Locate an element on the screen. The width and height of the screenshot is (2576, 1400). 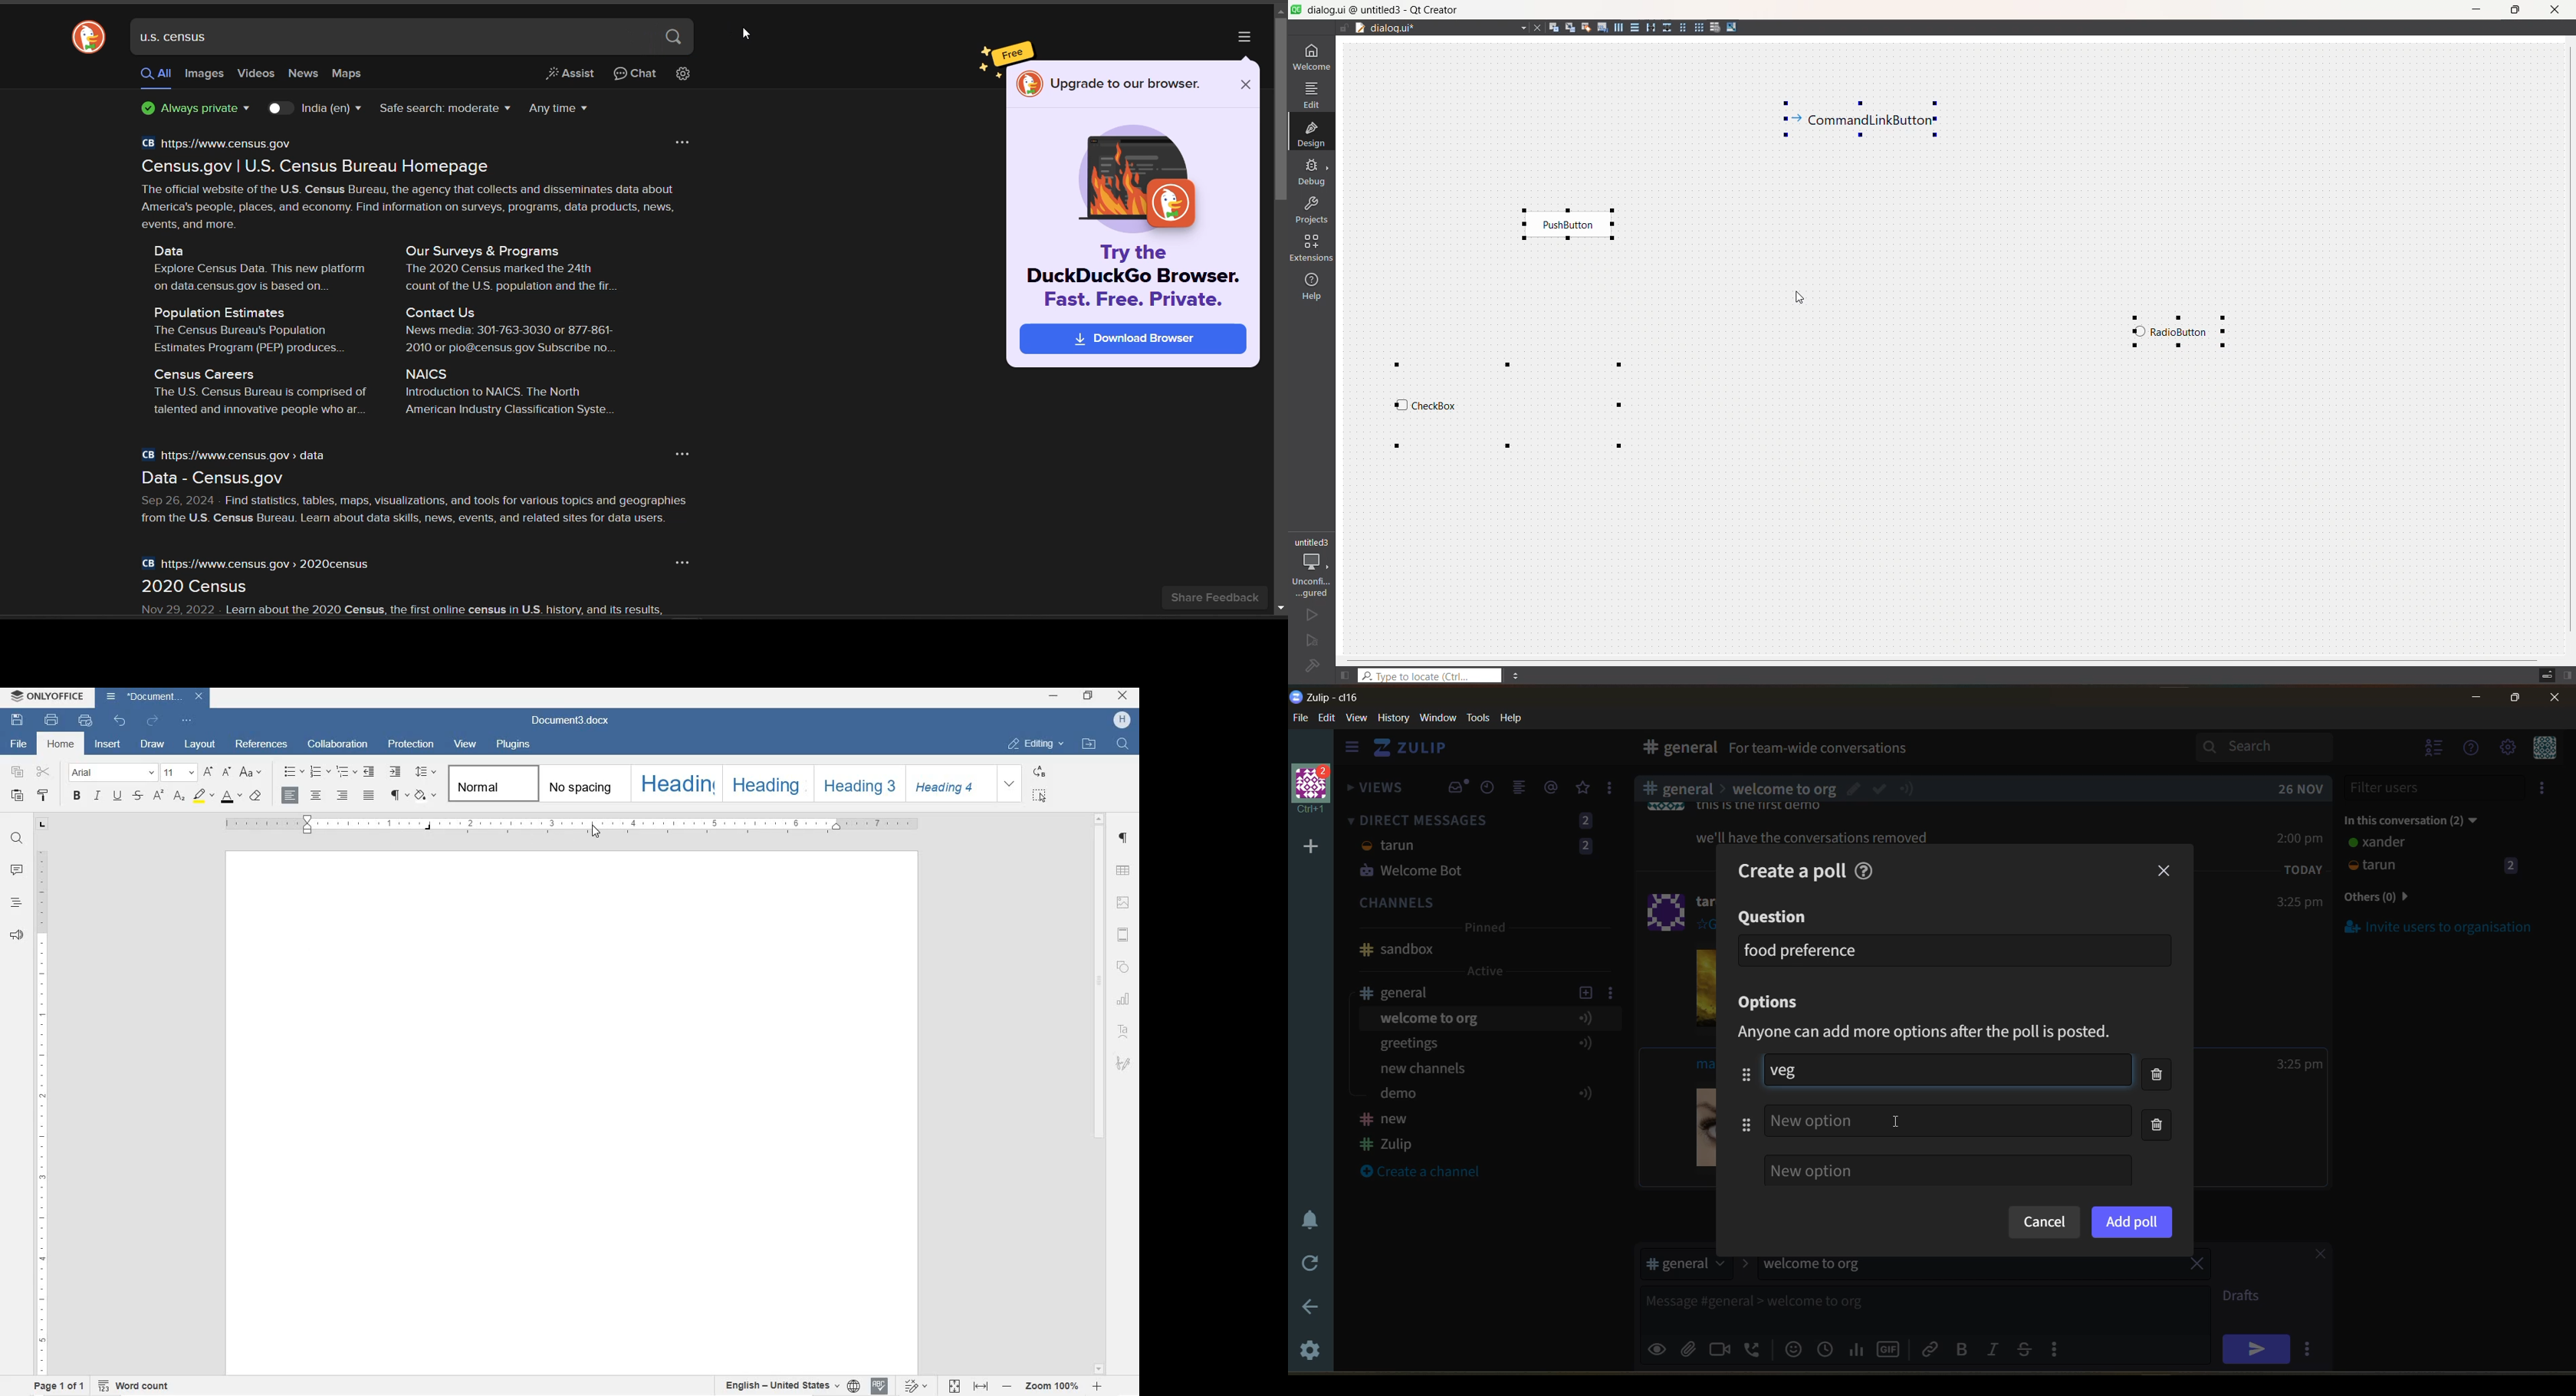
close is located at coordinates (2314, 1256).